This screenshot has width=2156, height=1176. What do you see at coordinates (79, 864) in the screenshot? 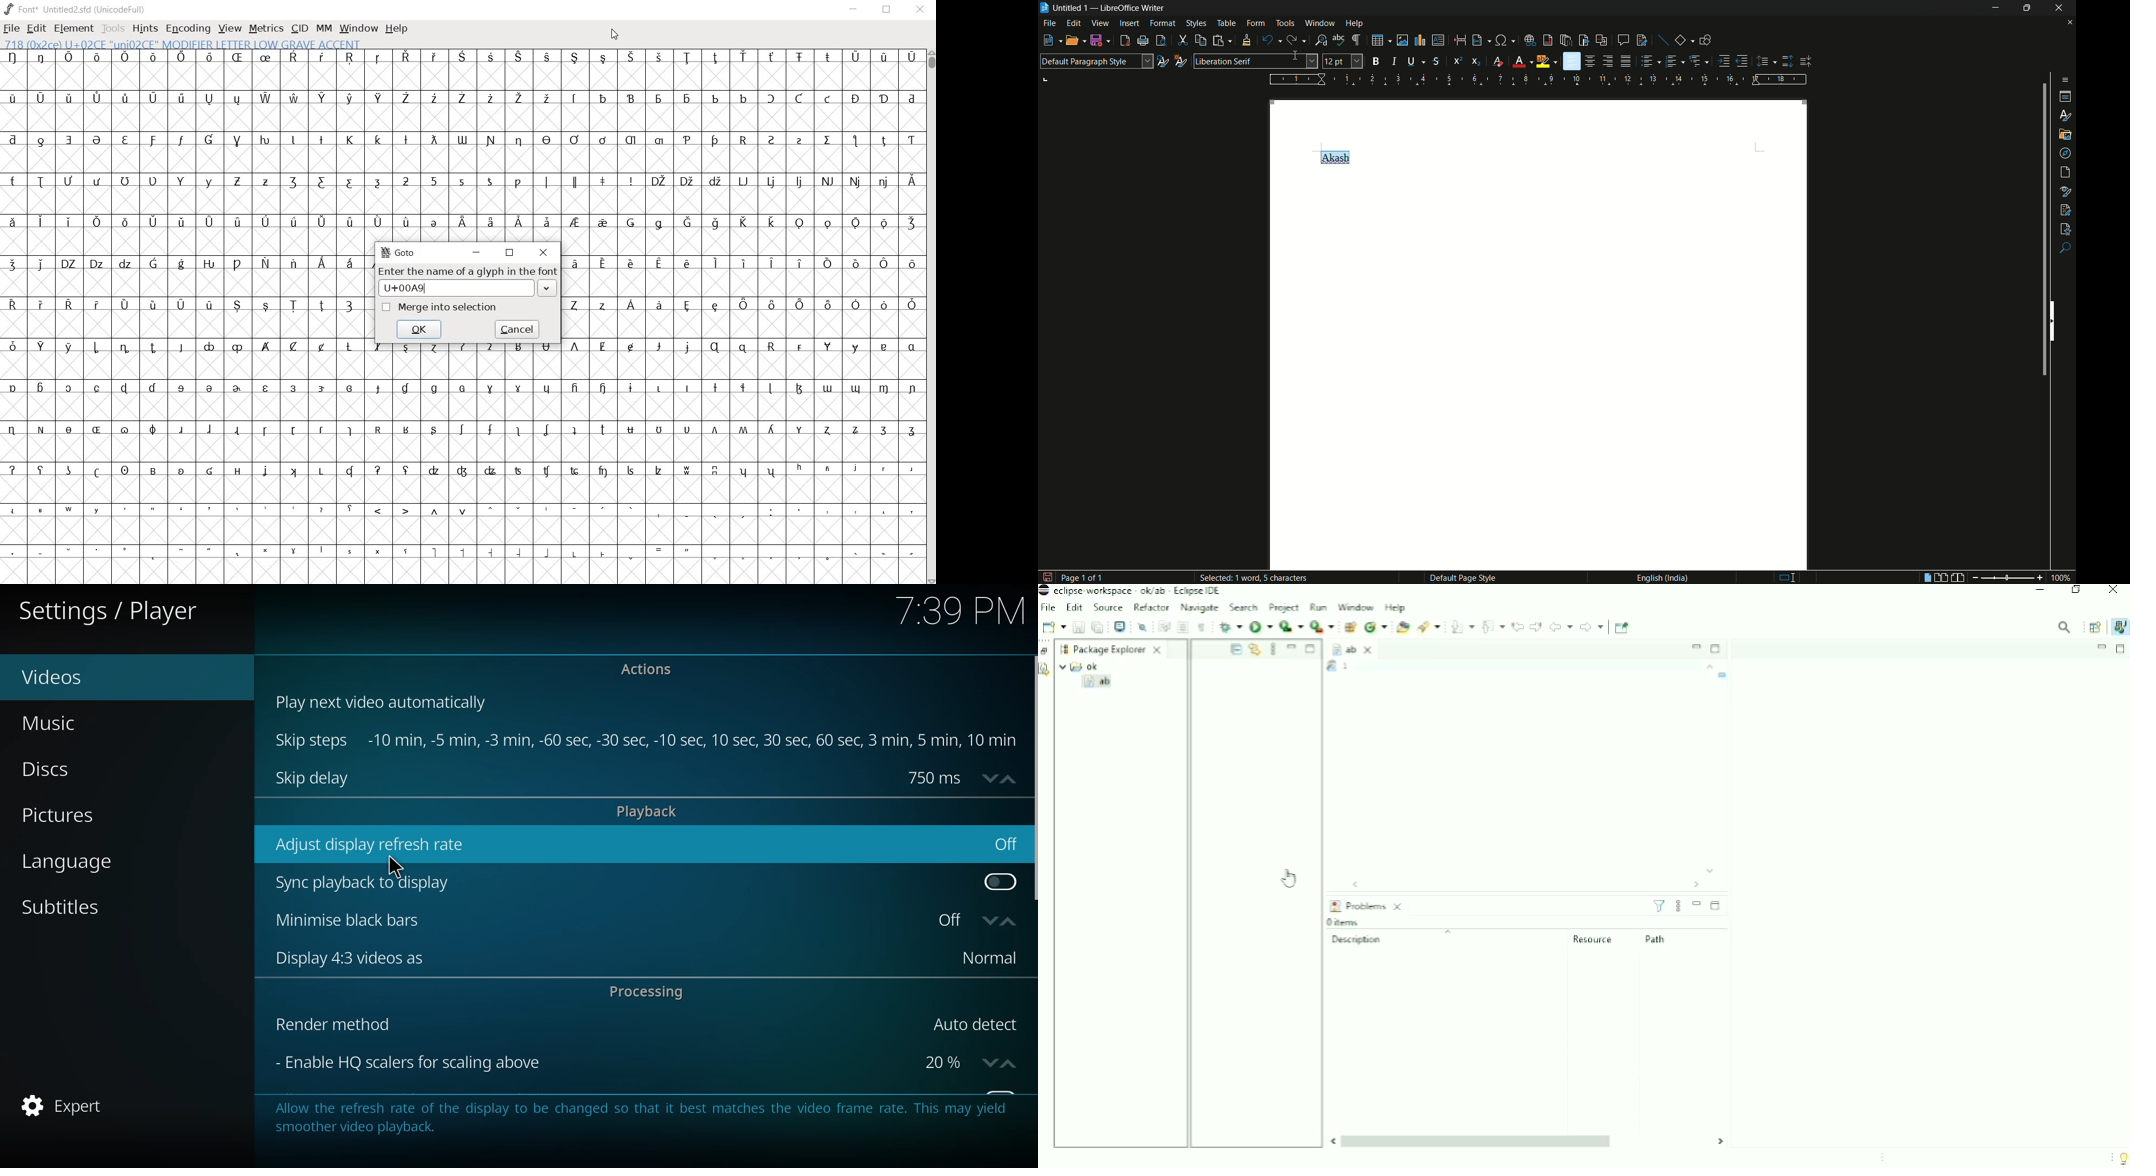
I see `language` at bounding box center [79, 864].